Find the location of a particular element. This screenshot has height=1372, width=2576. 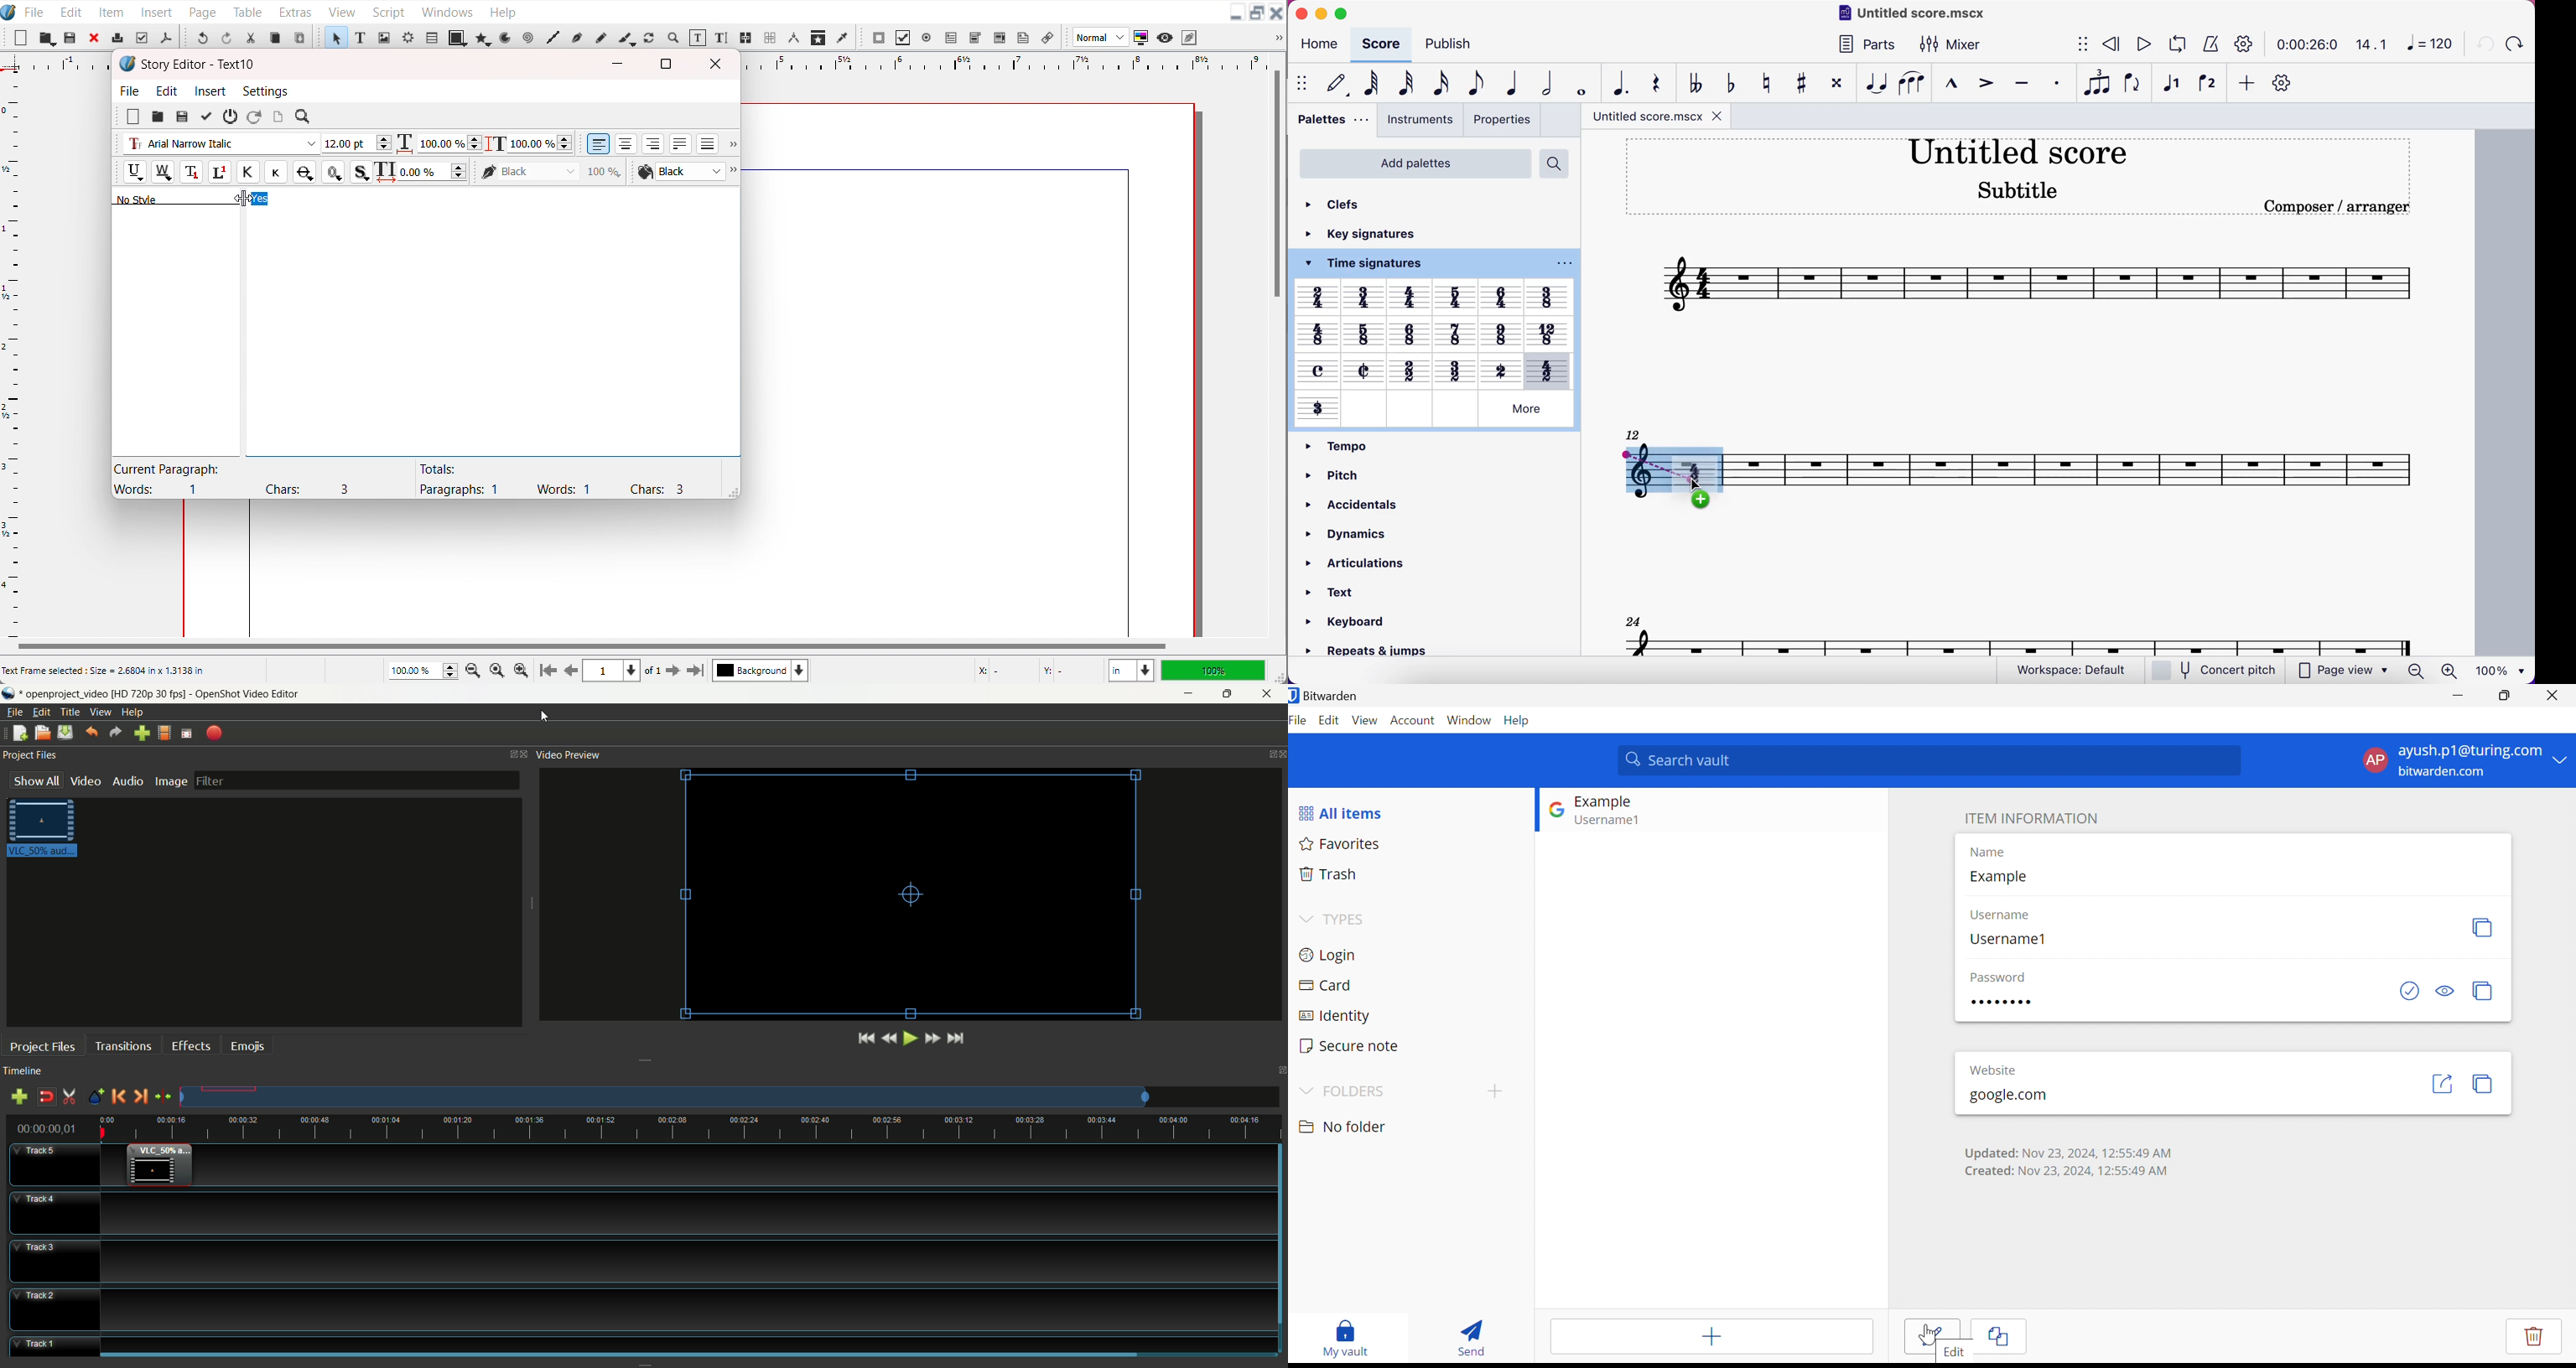

Windows is located at coordinates (447, 10).